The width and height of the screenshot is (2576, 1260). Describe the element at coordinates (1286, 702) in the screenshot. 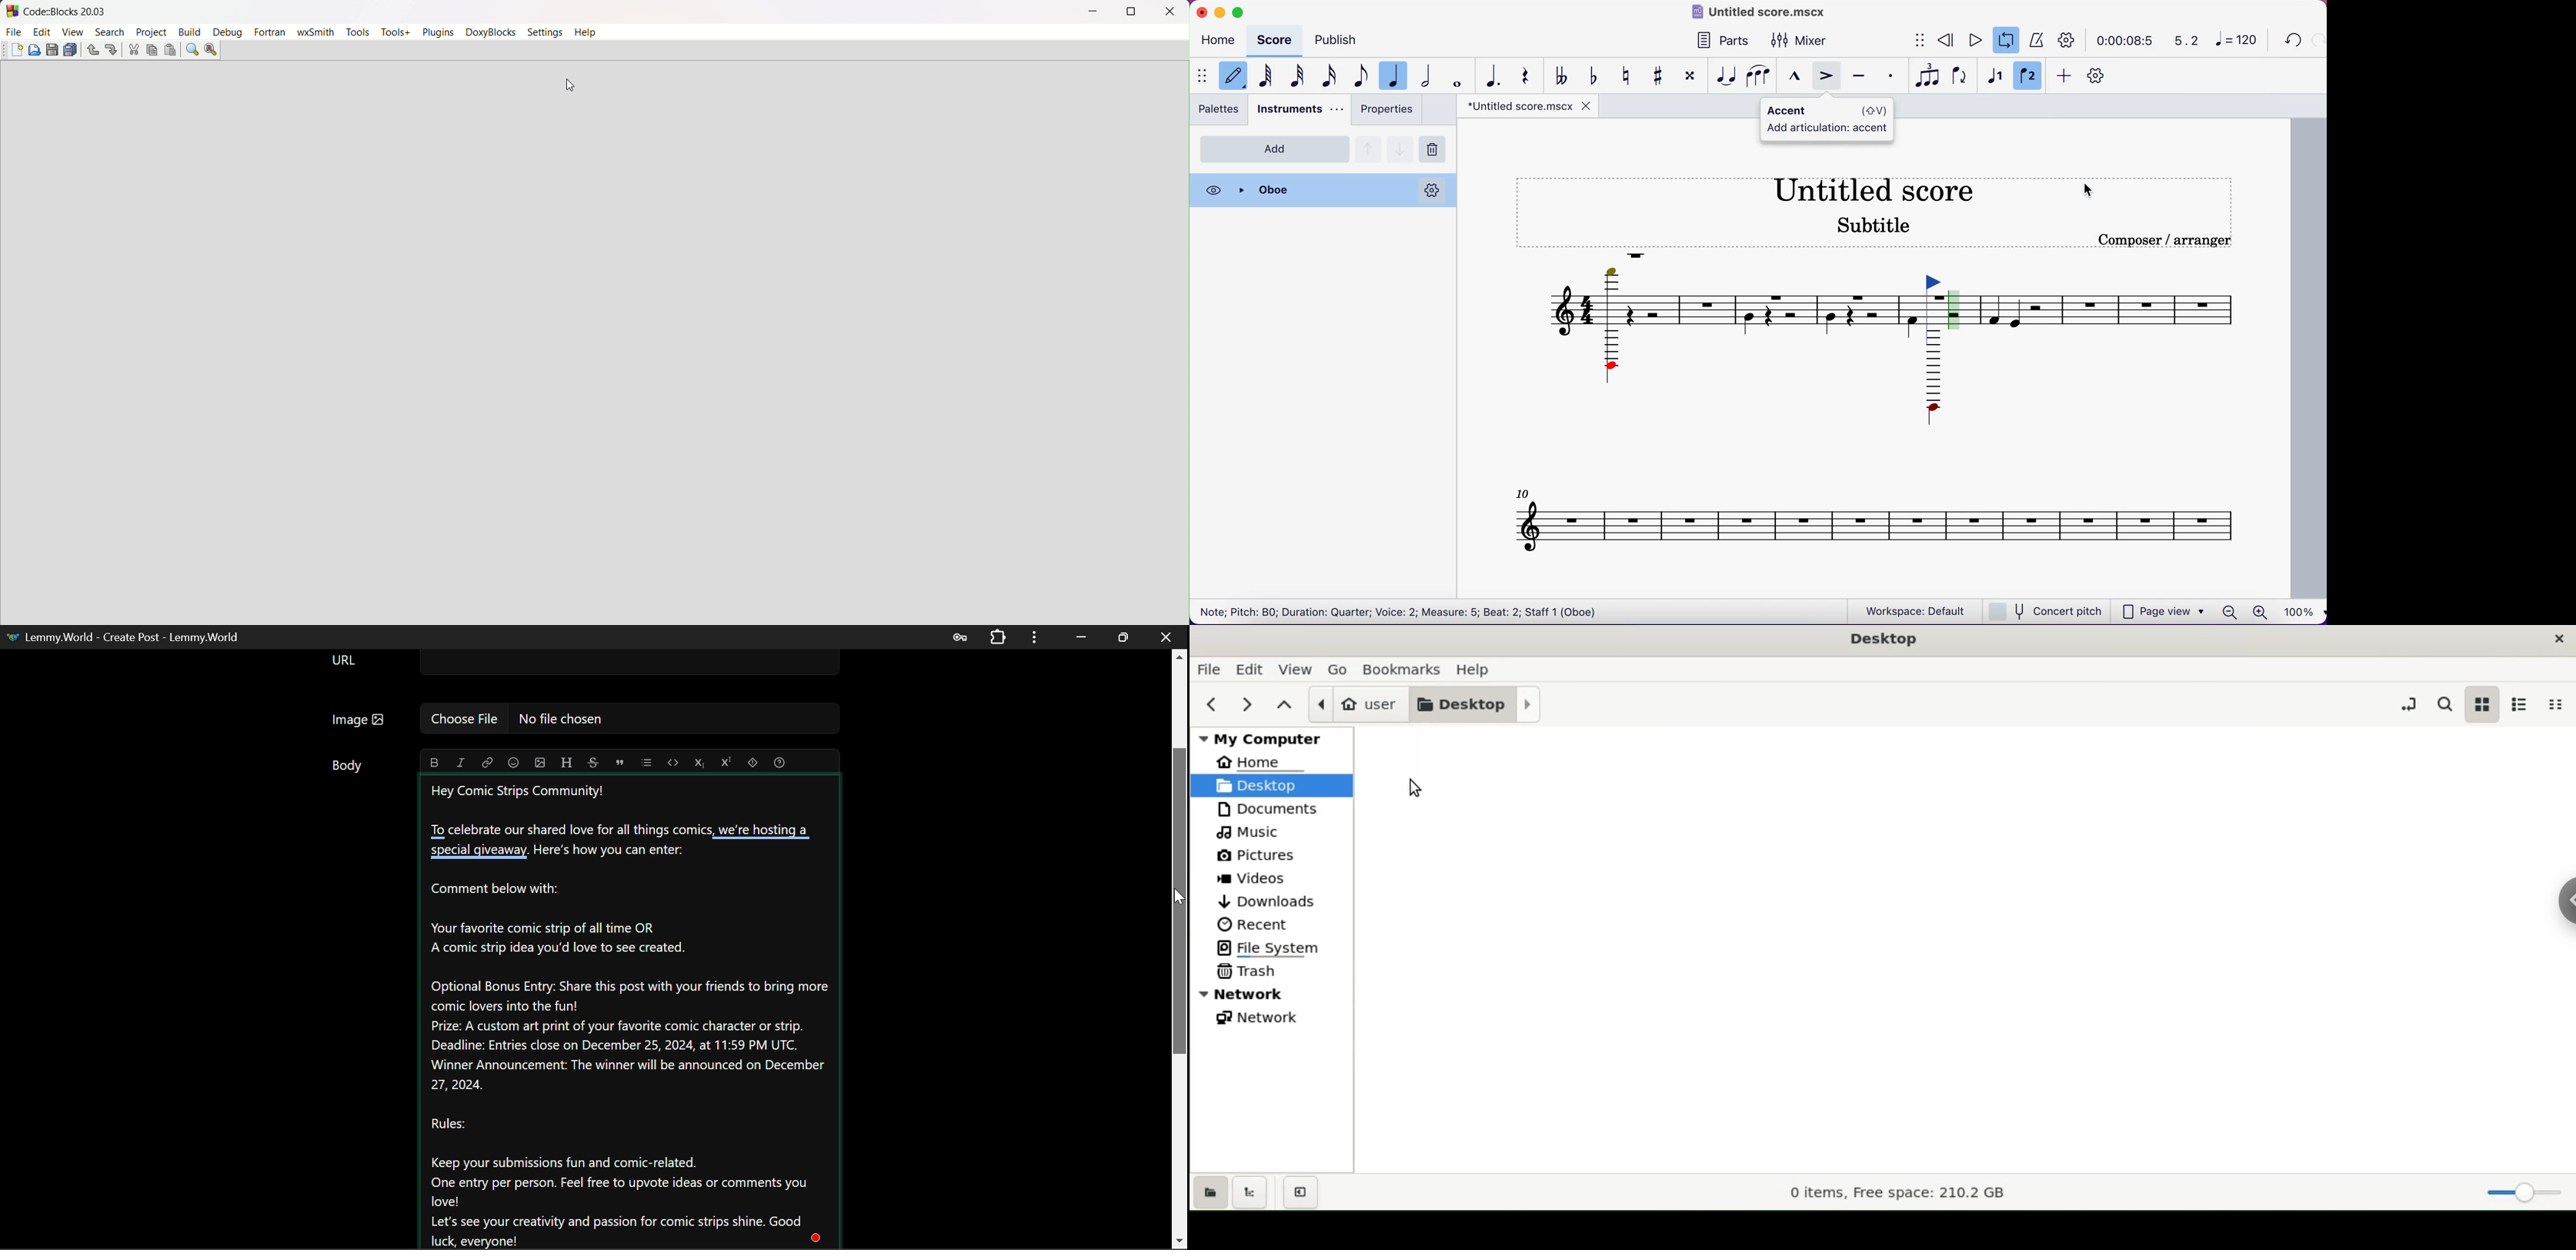

I see `parent folder` at that location.